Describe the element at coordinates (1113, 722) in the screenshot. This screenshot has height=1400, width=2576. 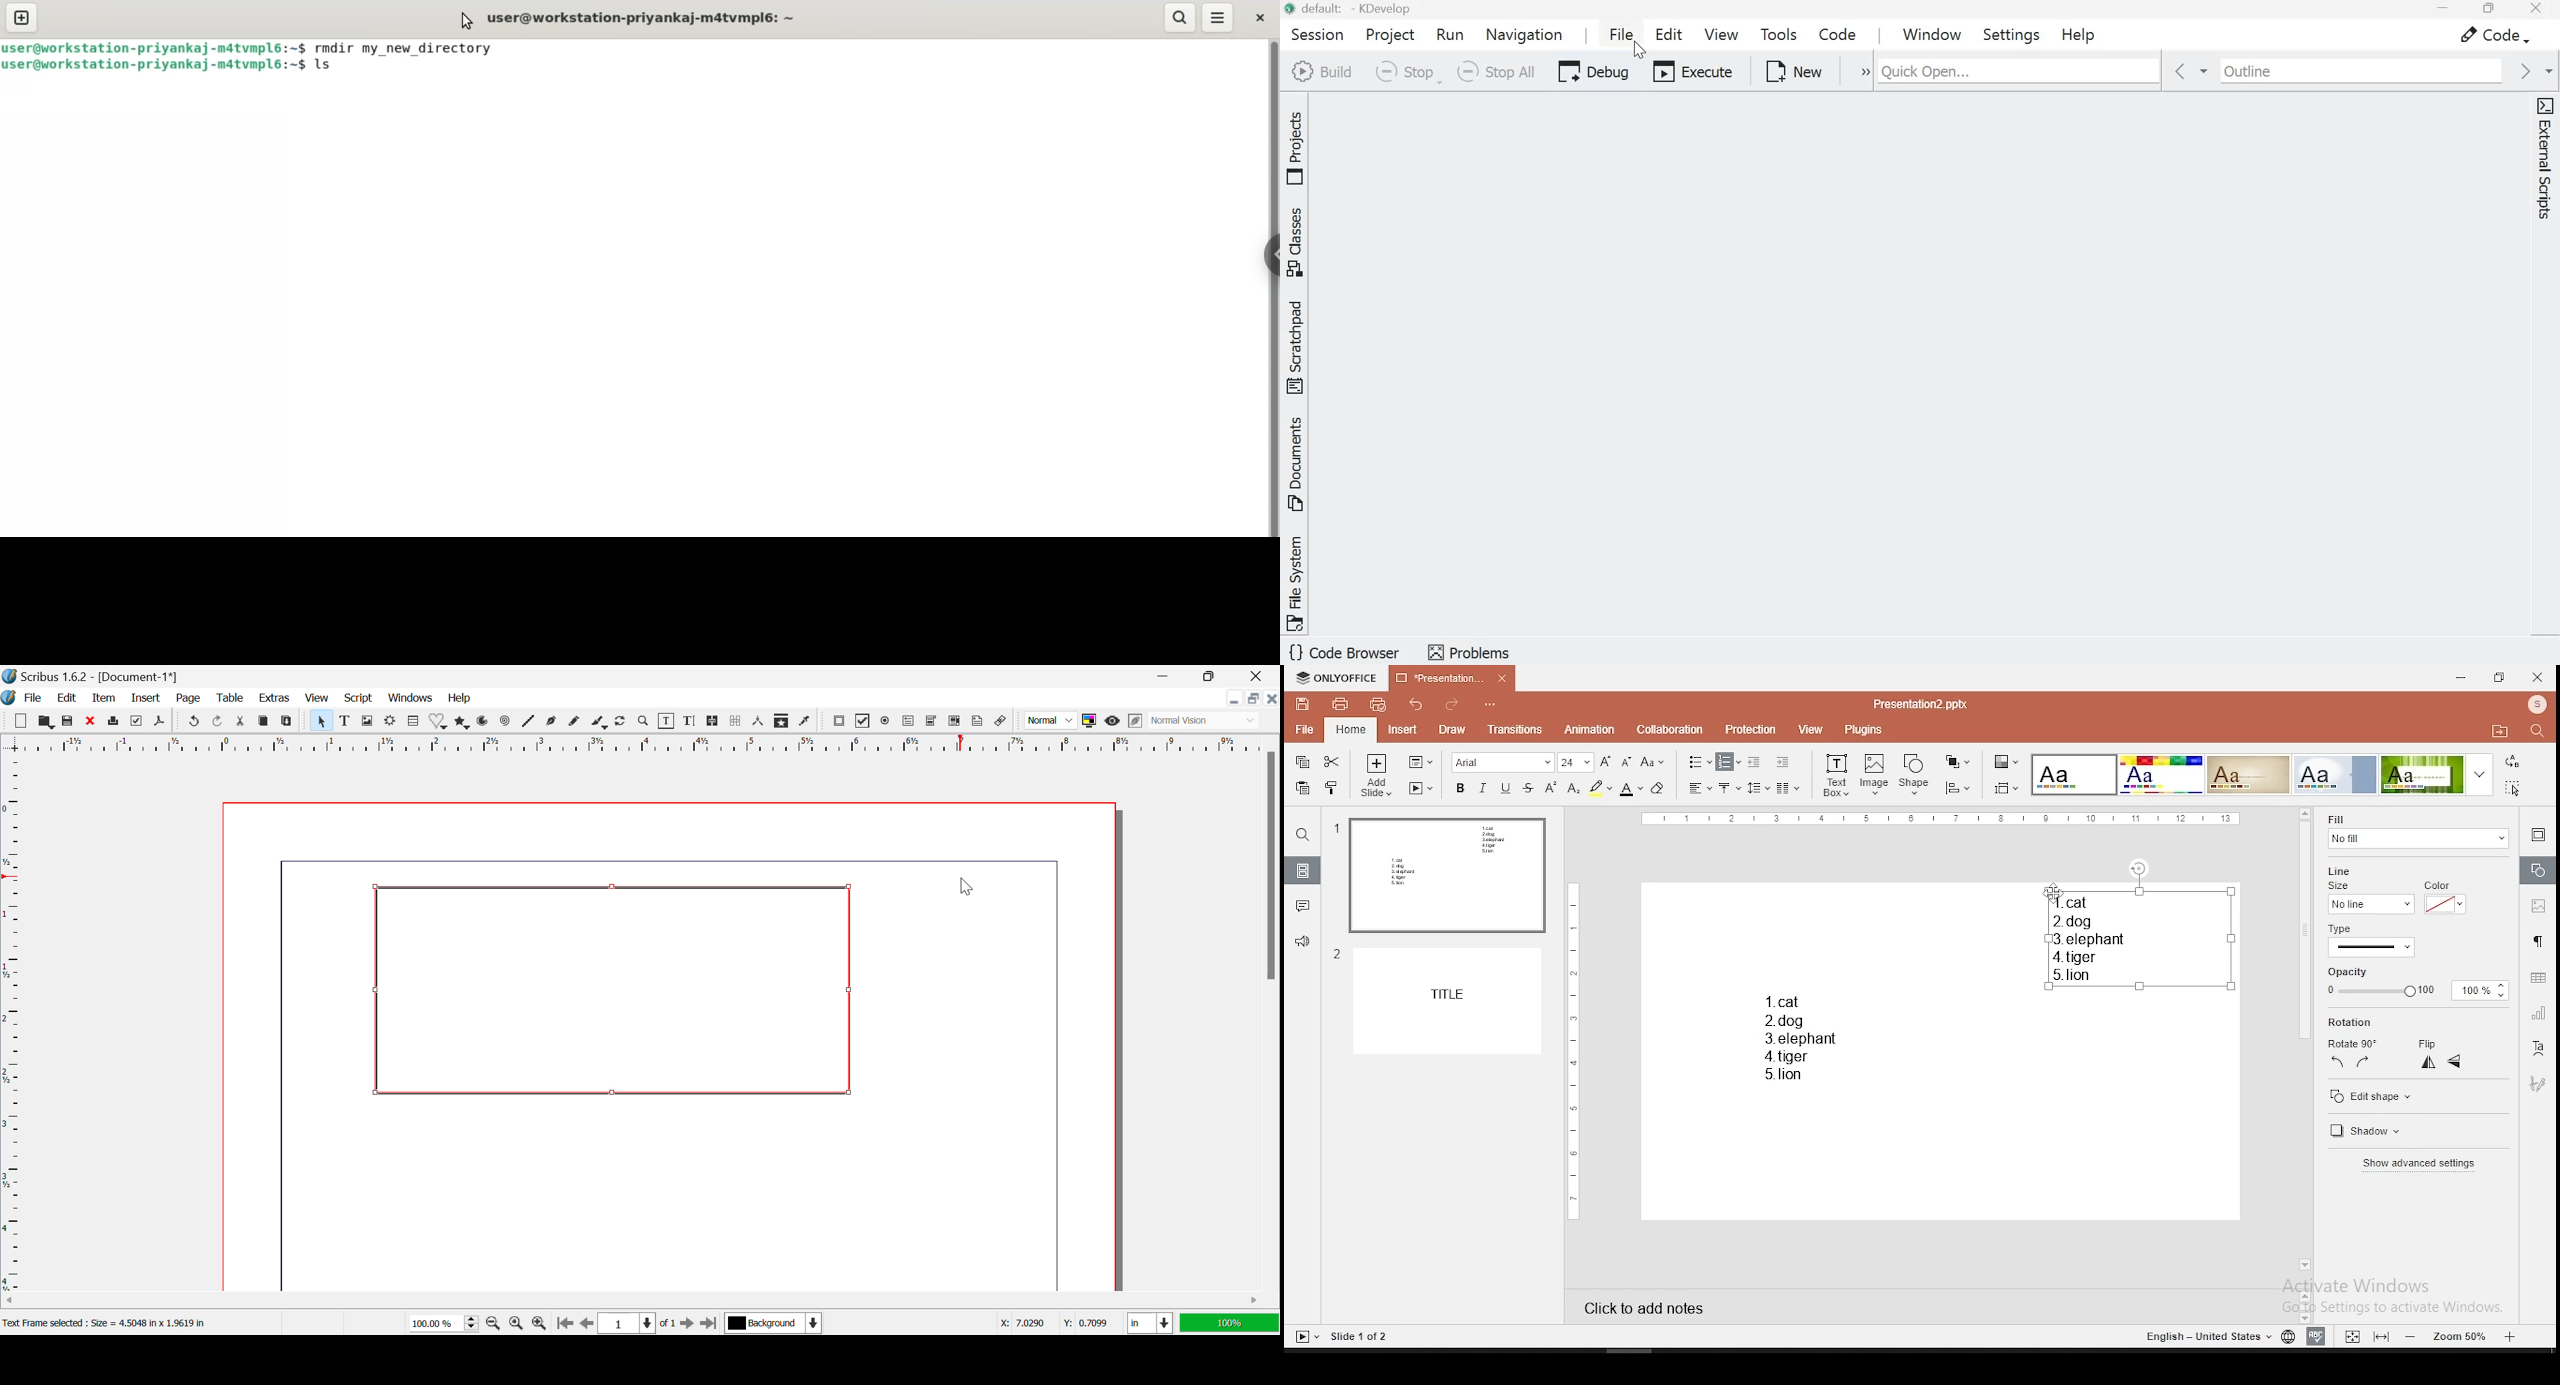
I see `Preview Mode` at that location.